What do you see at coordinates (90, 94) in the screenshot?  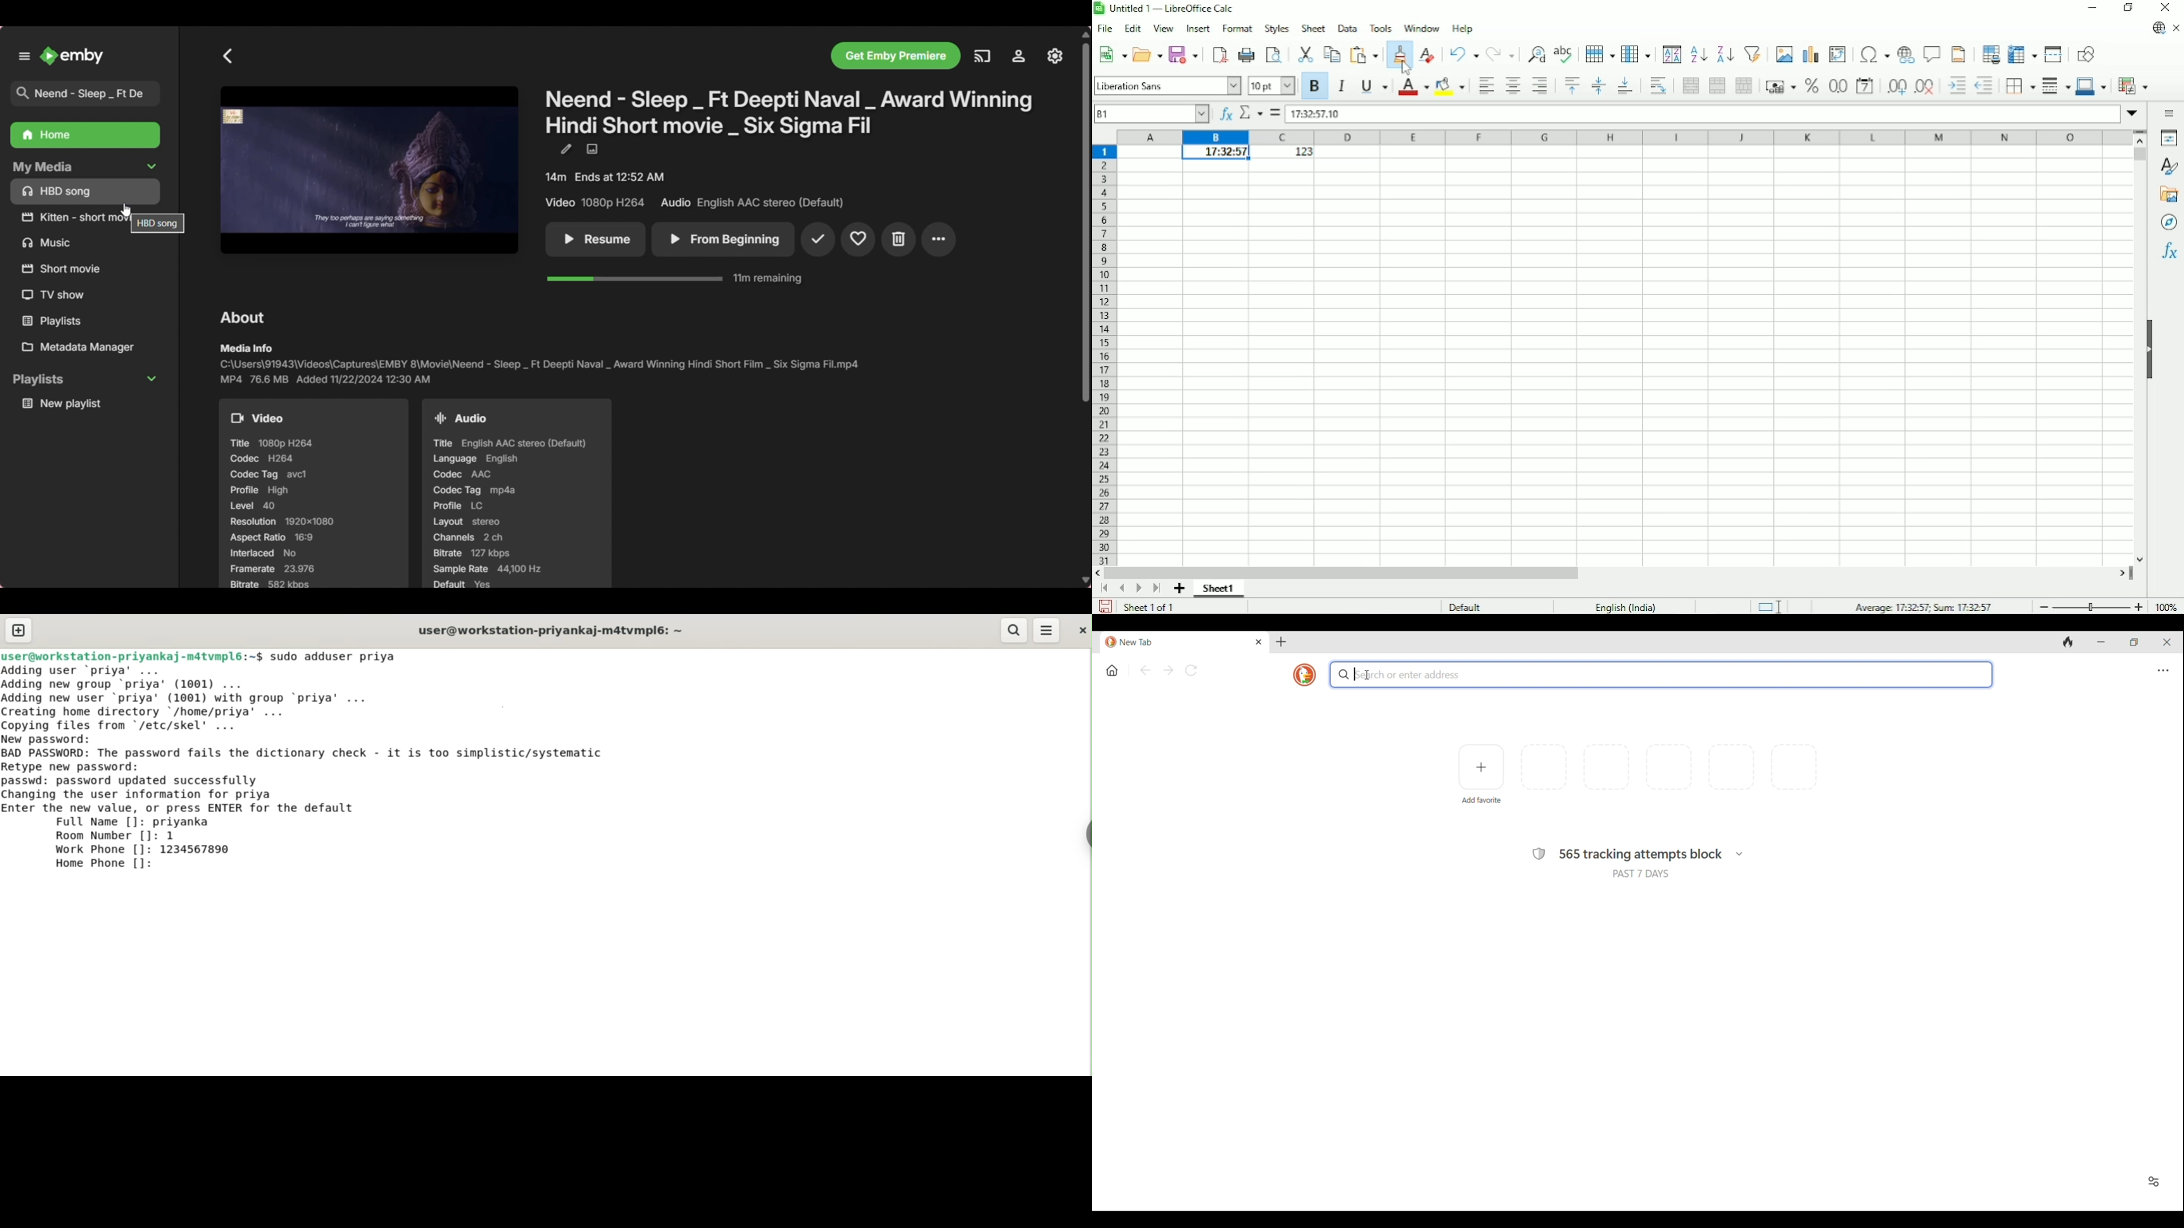 I see `Title of selected search result` at bounding box center [90, 94].